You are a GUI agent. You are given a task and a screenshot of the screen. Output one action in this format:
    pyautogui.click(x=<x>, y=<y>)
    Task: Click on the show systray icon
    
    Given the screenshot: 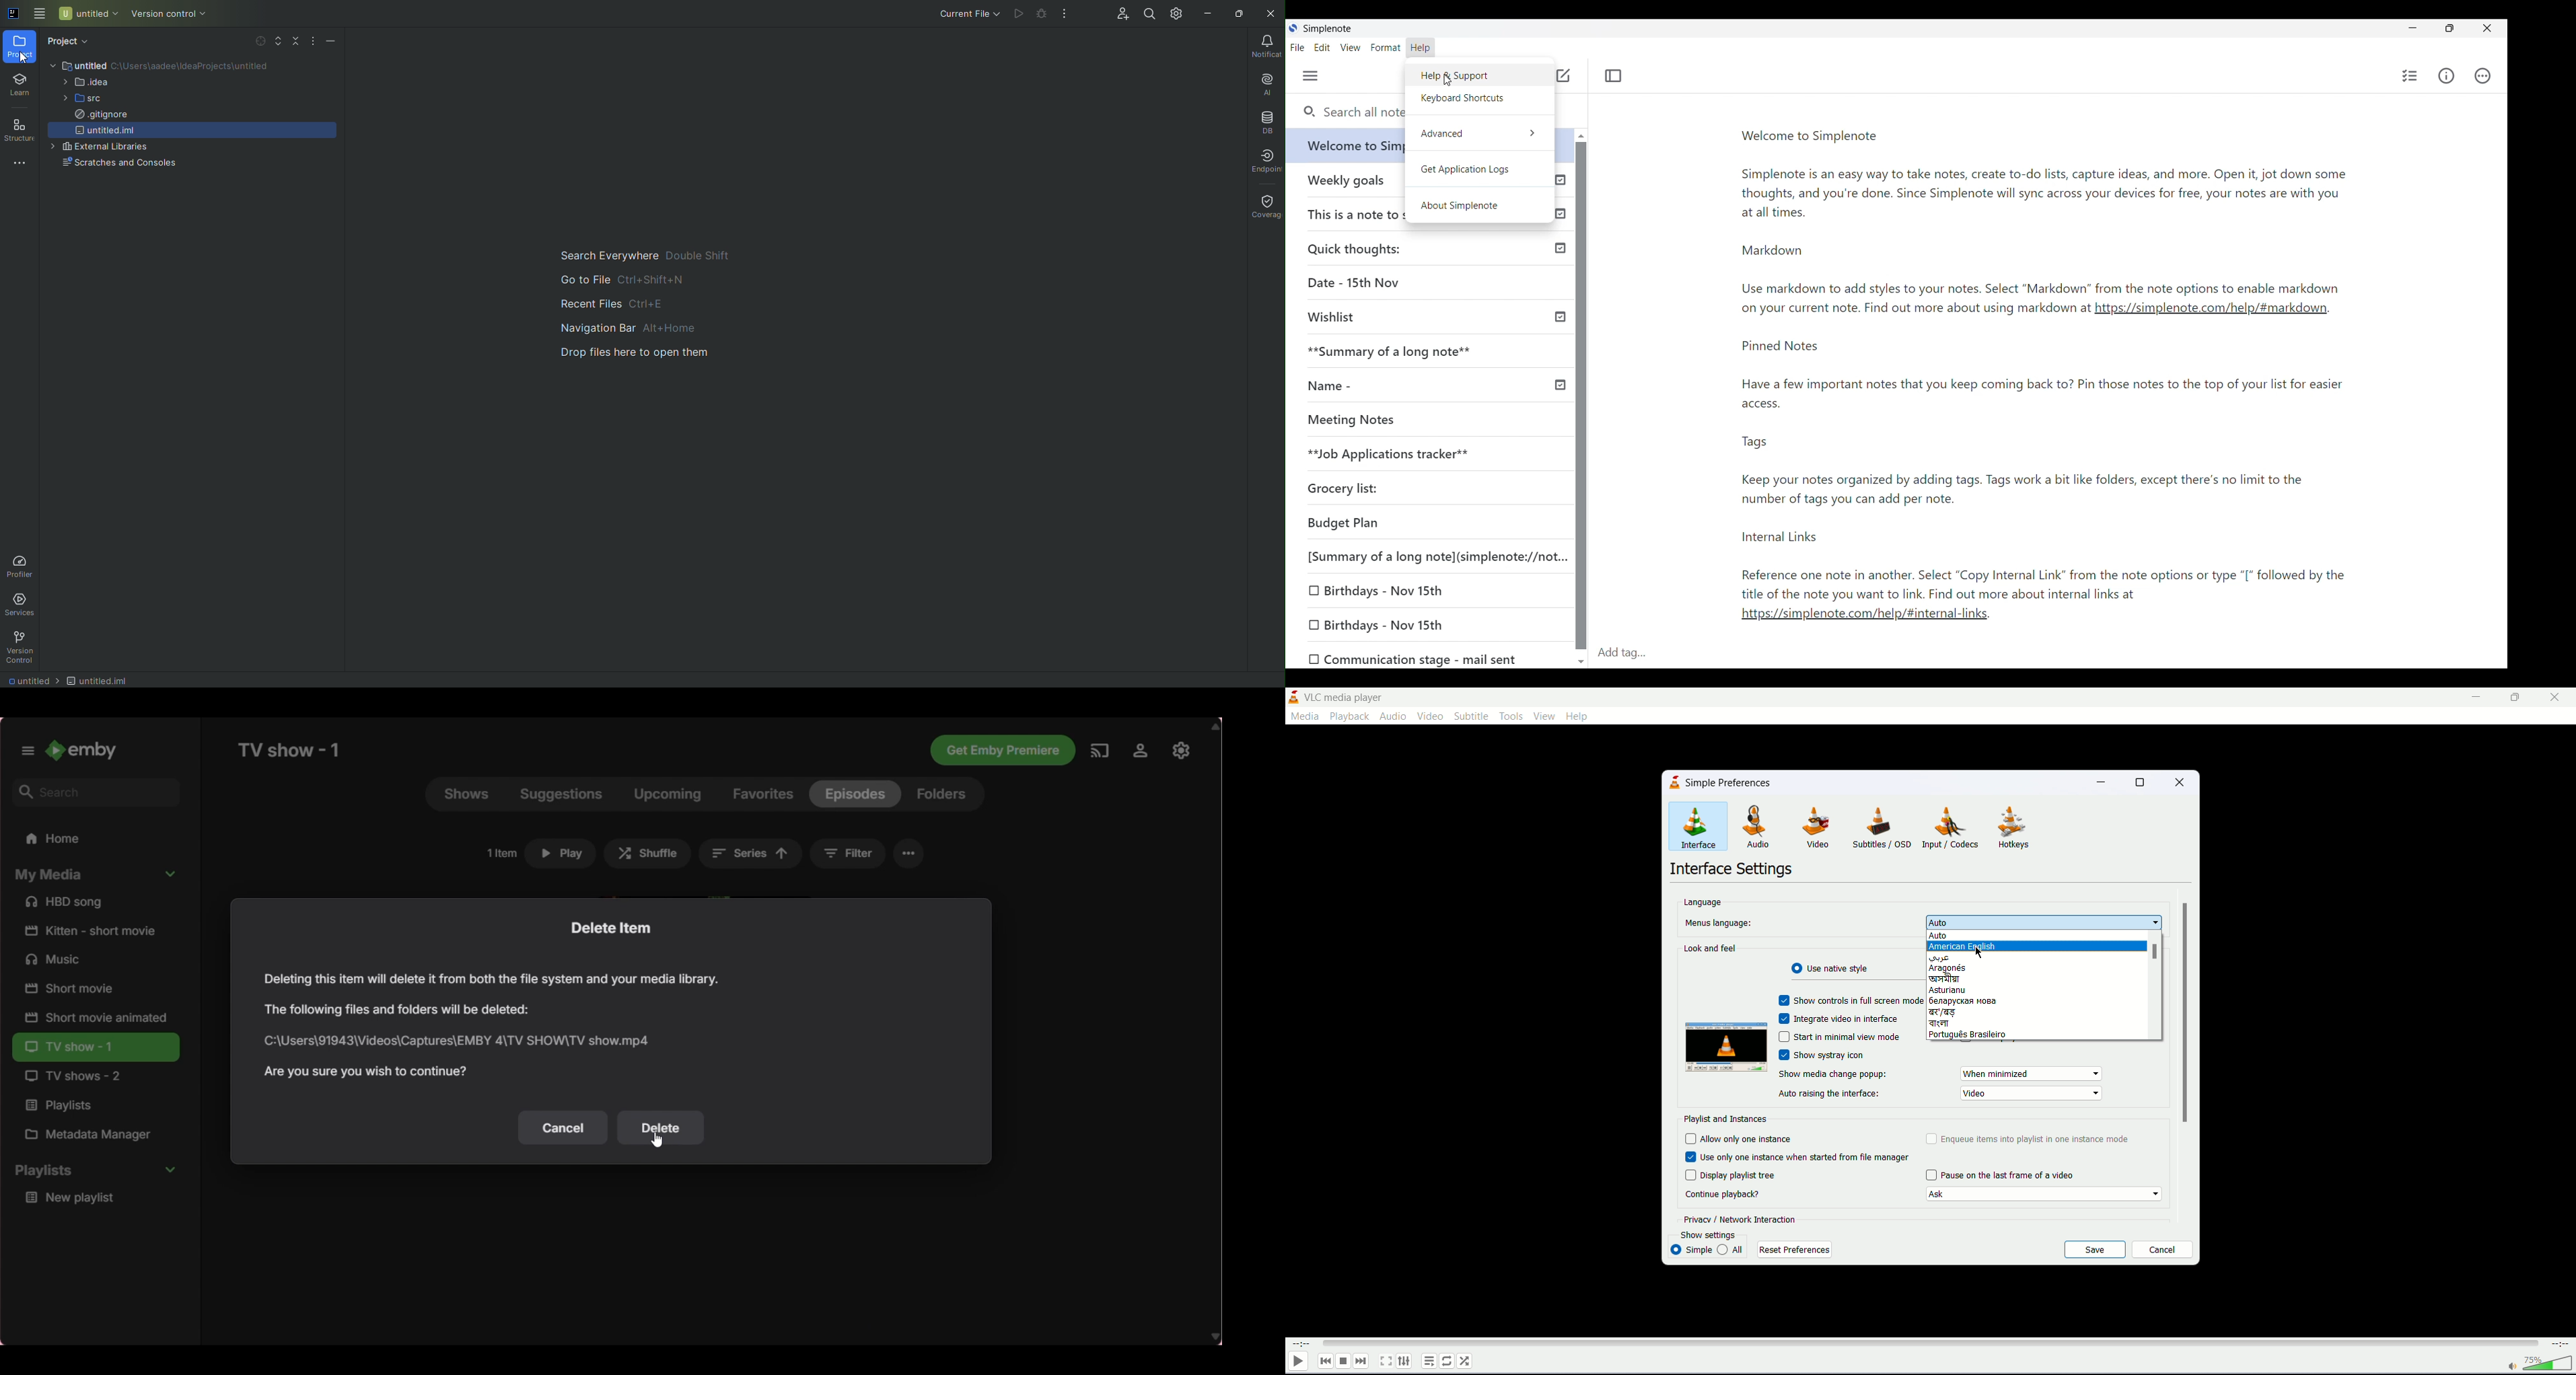 What is the action you would take?
    pyautogui.click(x=1839, y=1055)
    